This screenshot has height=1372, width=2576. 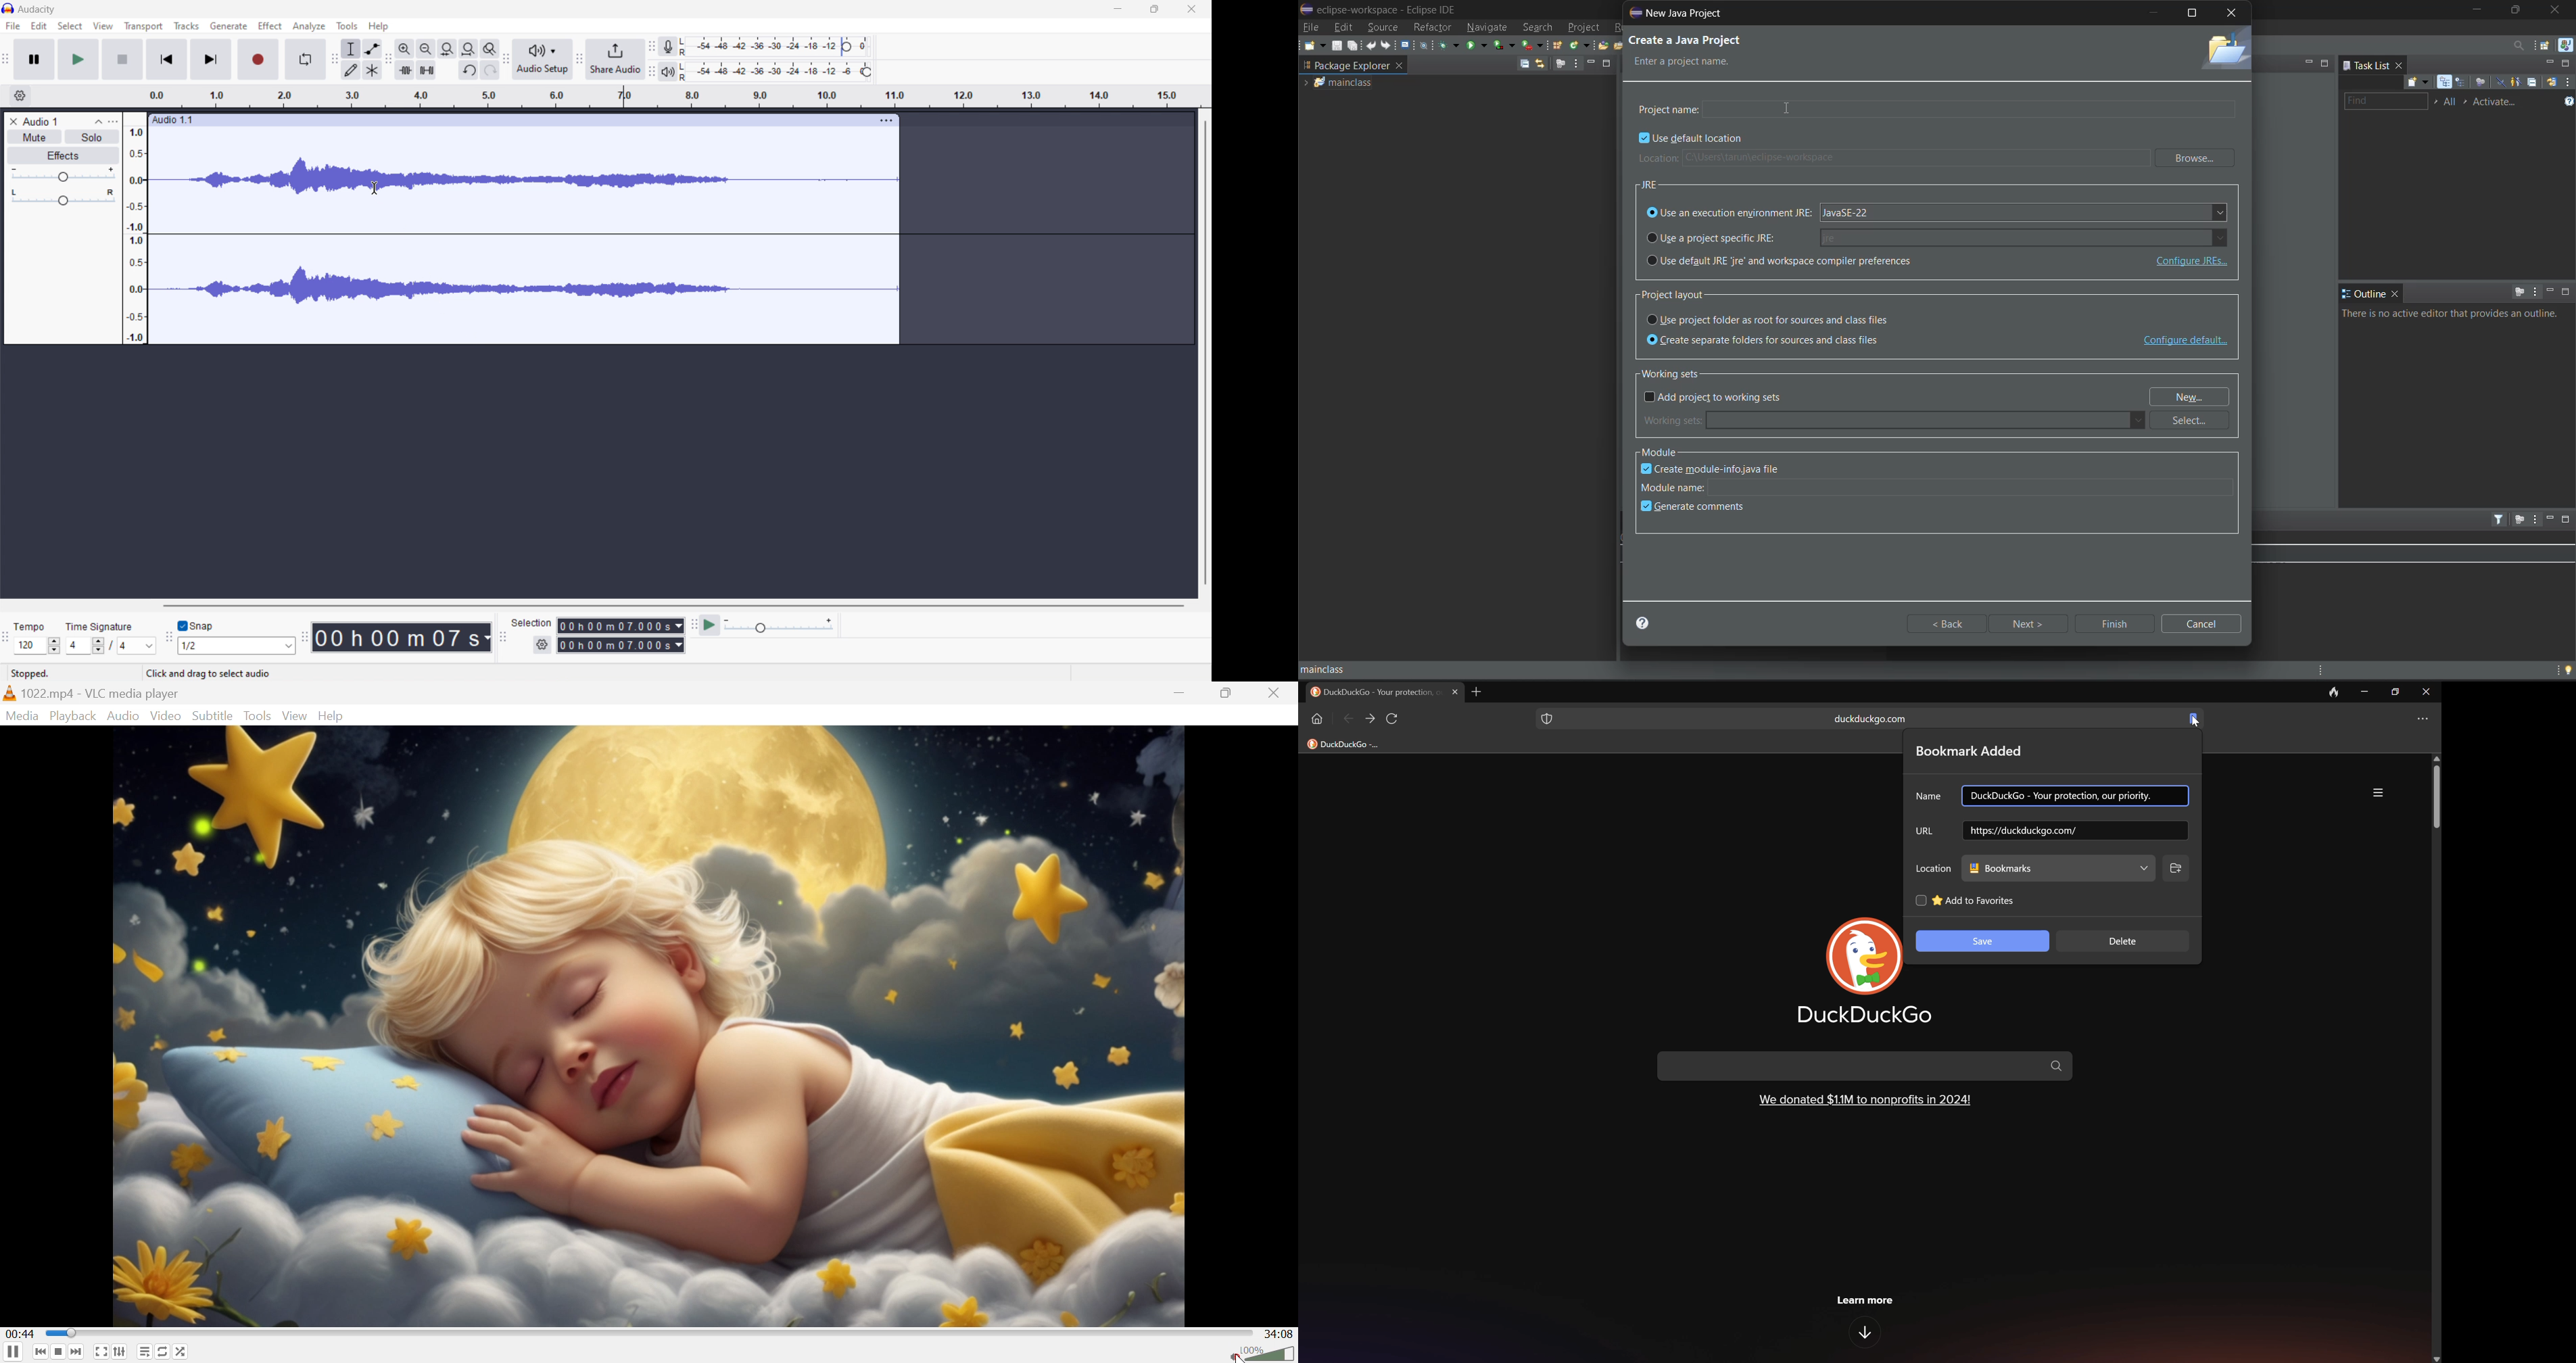 I want to click on /, so click(x=112, y=645).